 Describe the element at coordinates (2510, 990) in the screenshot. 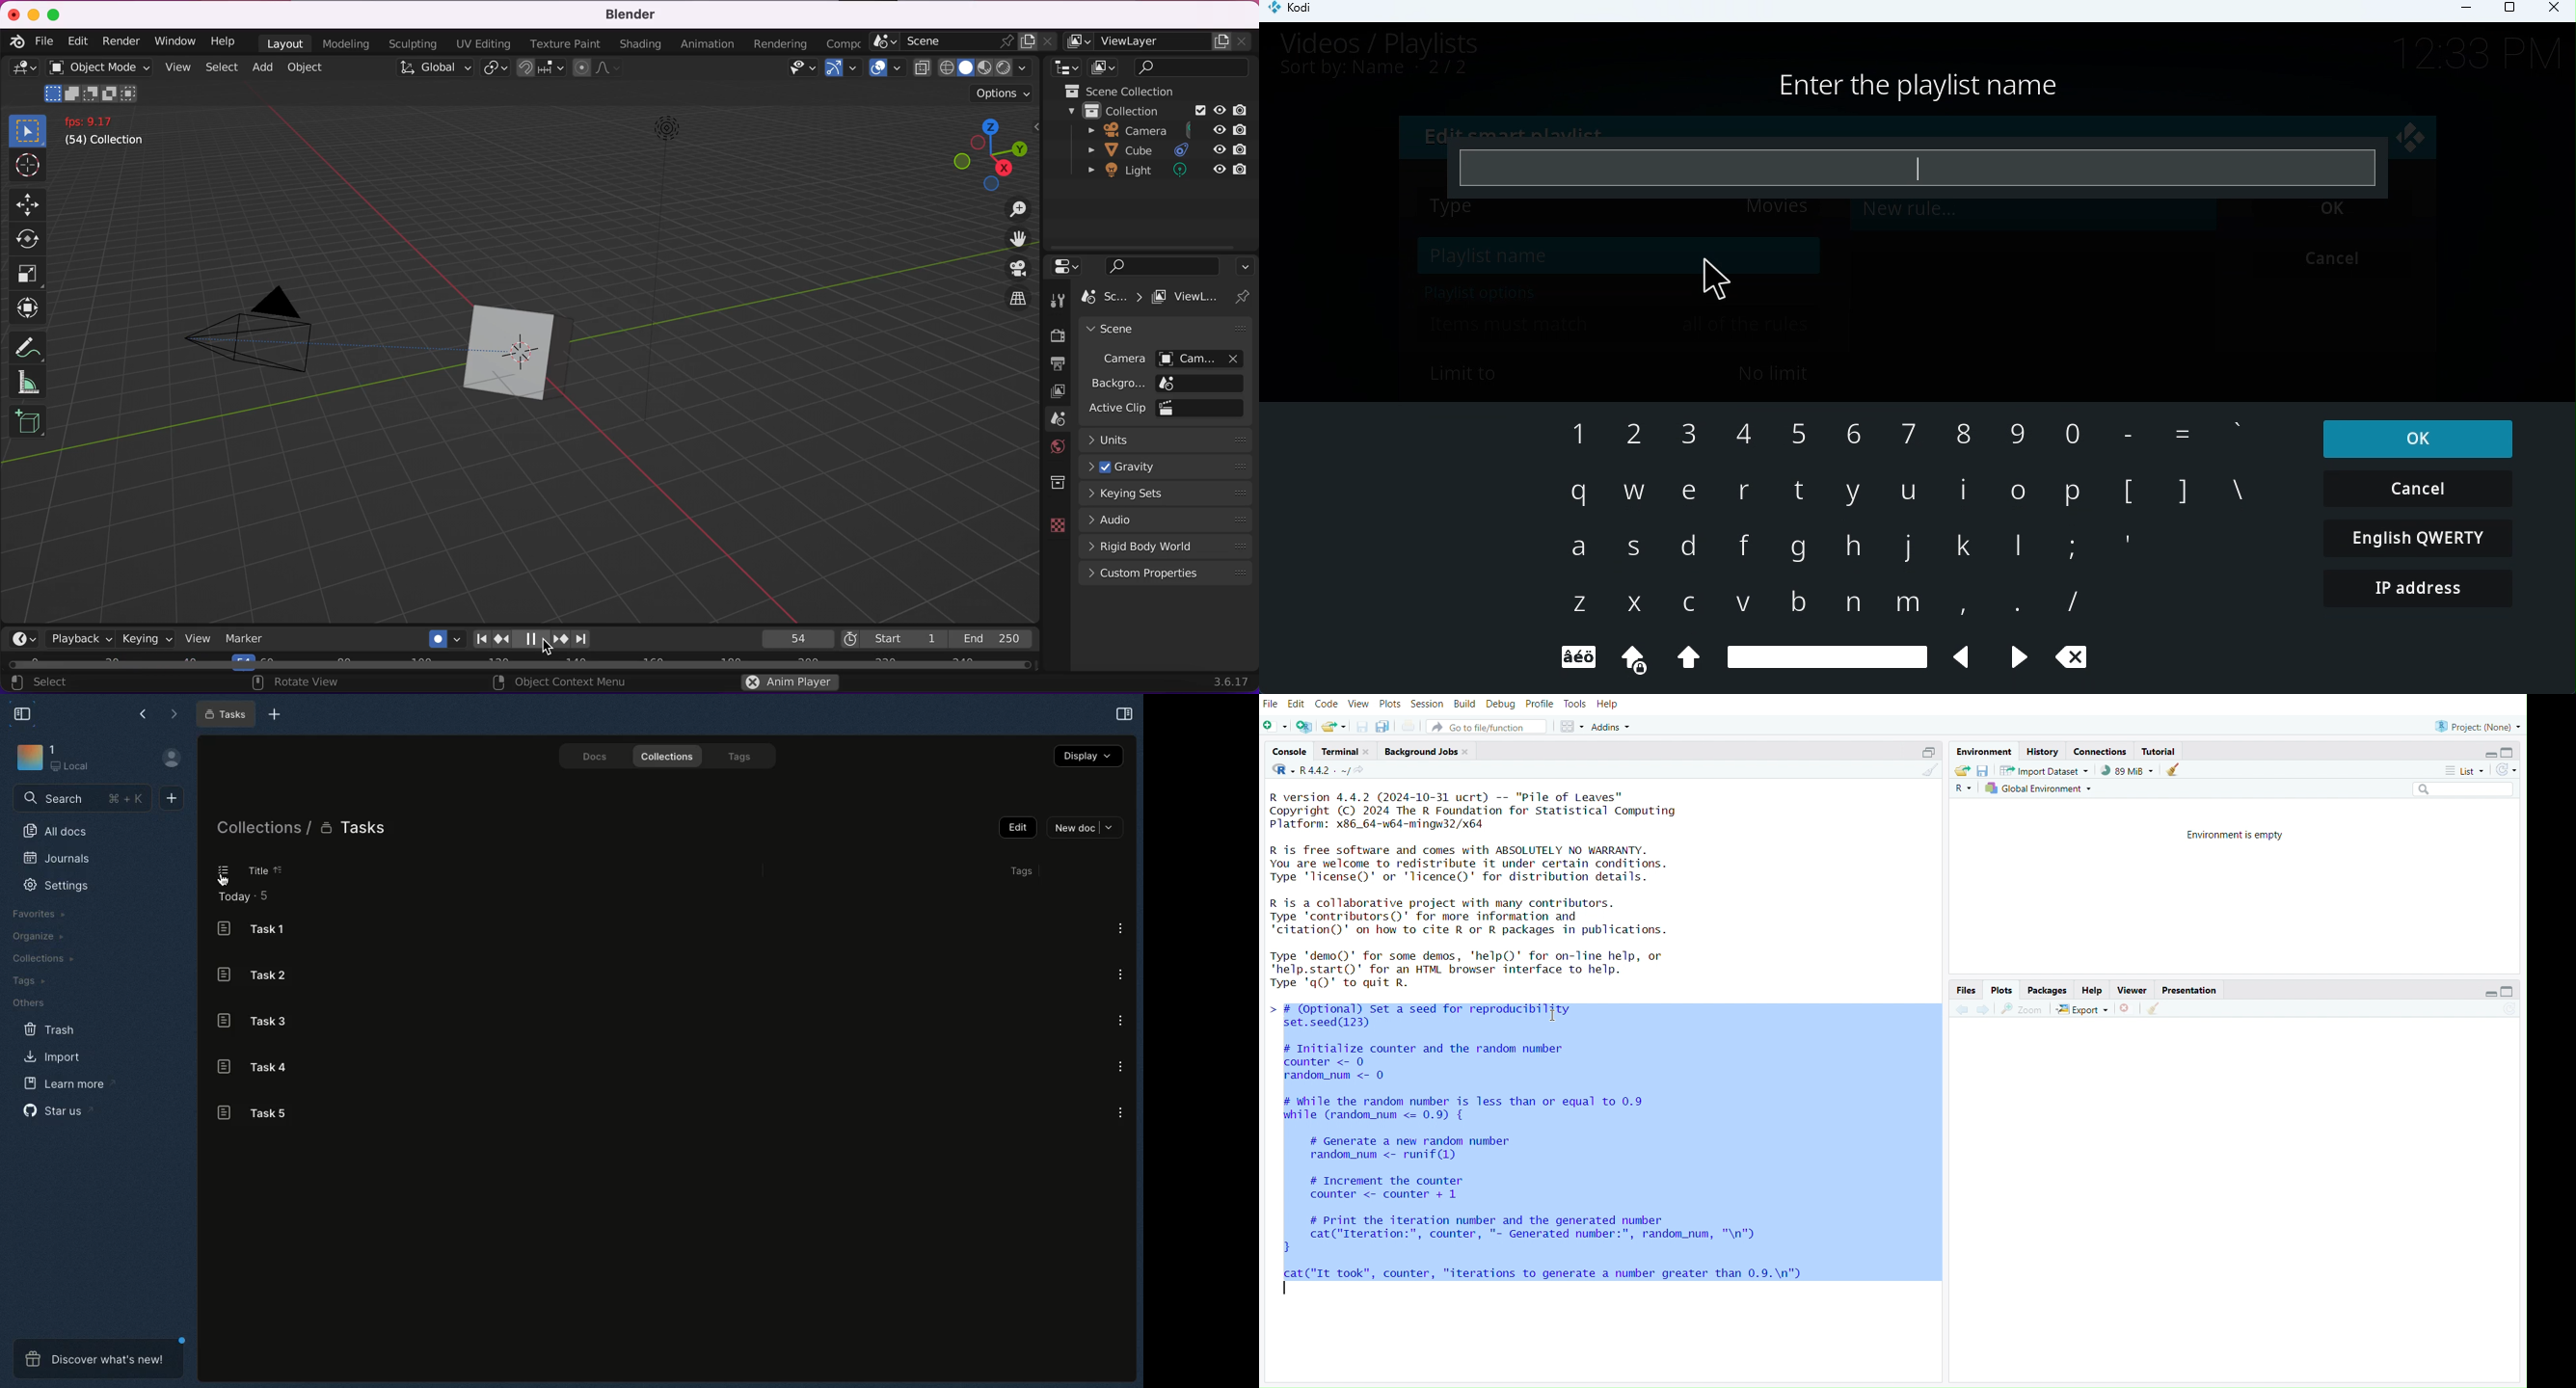

I see `Maximize` at that location.